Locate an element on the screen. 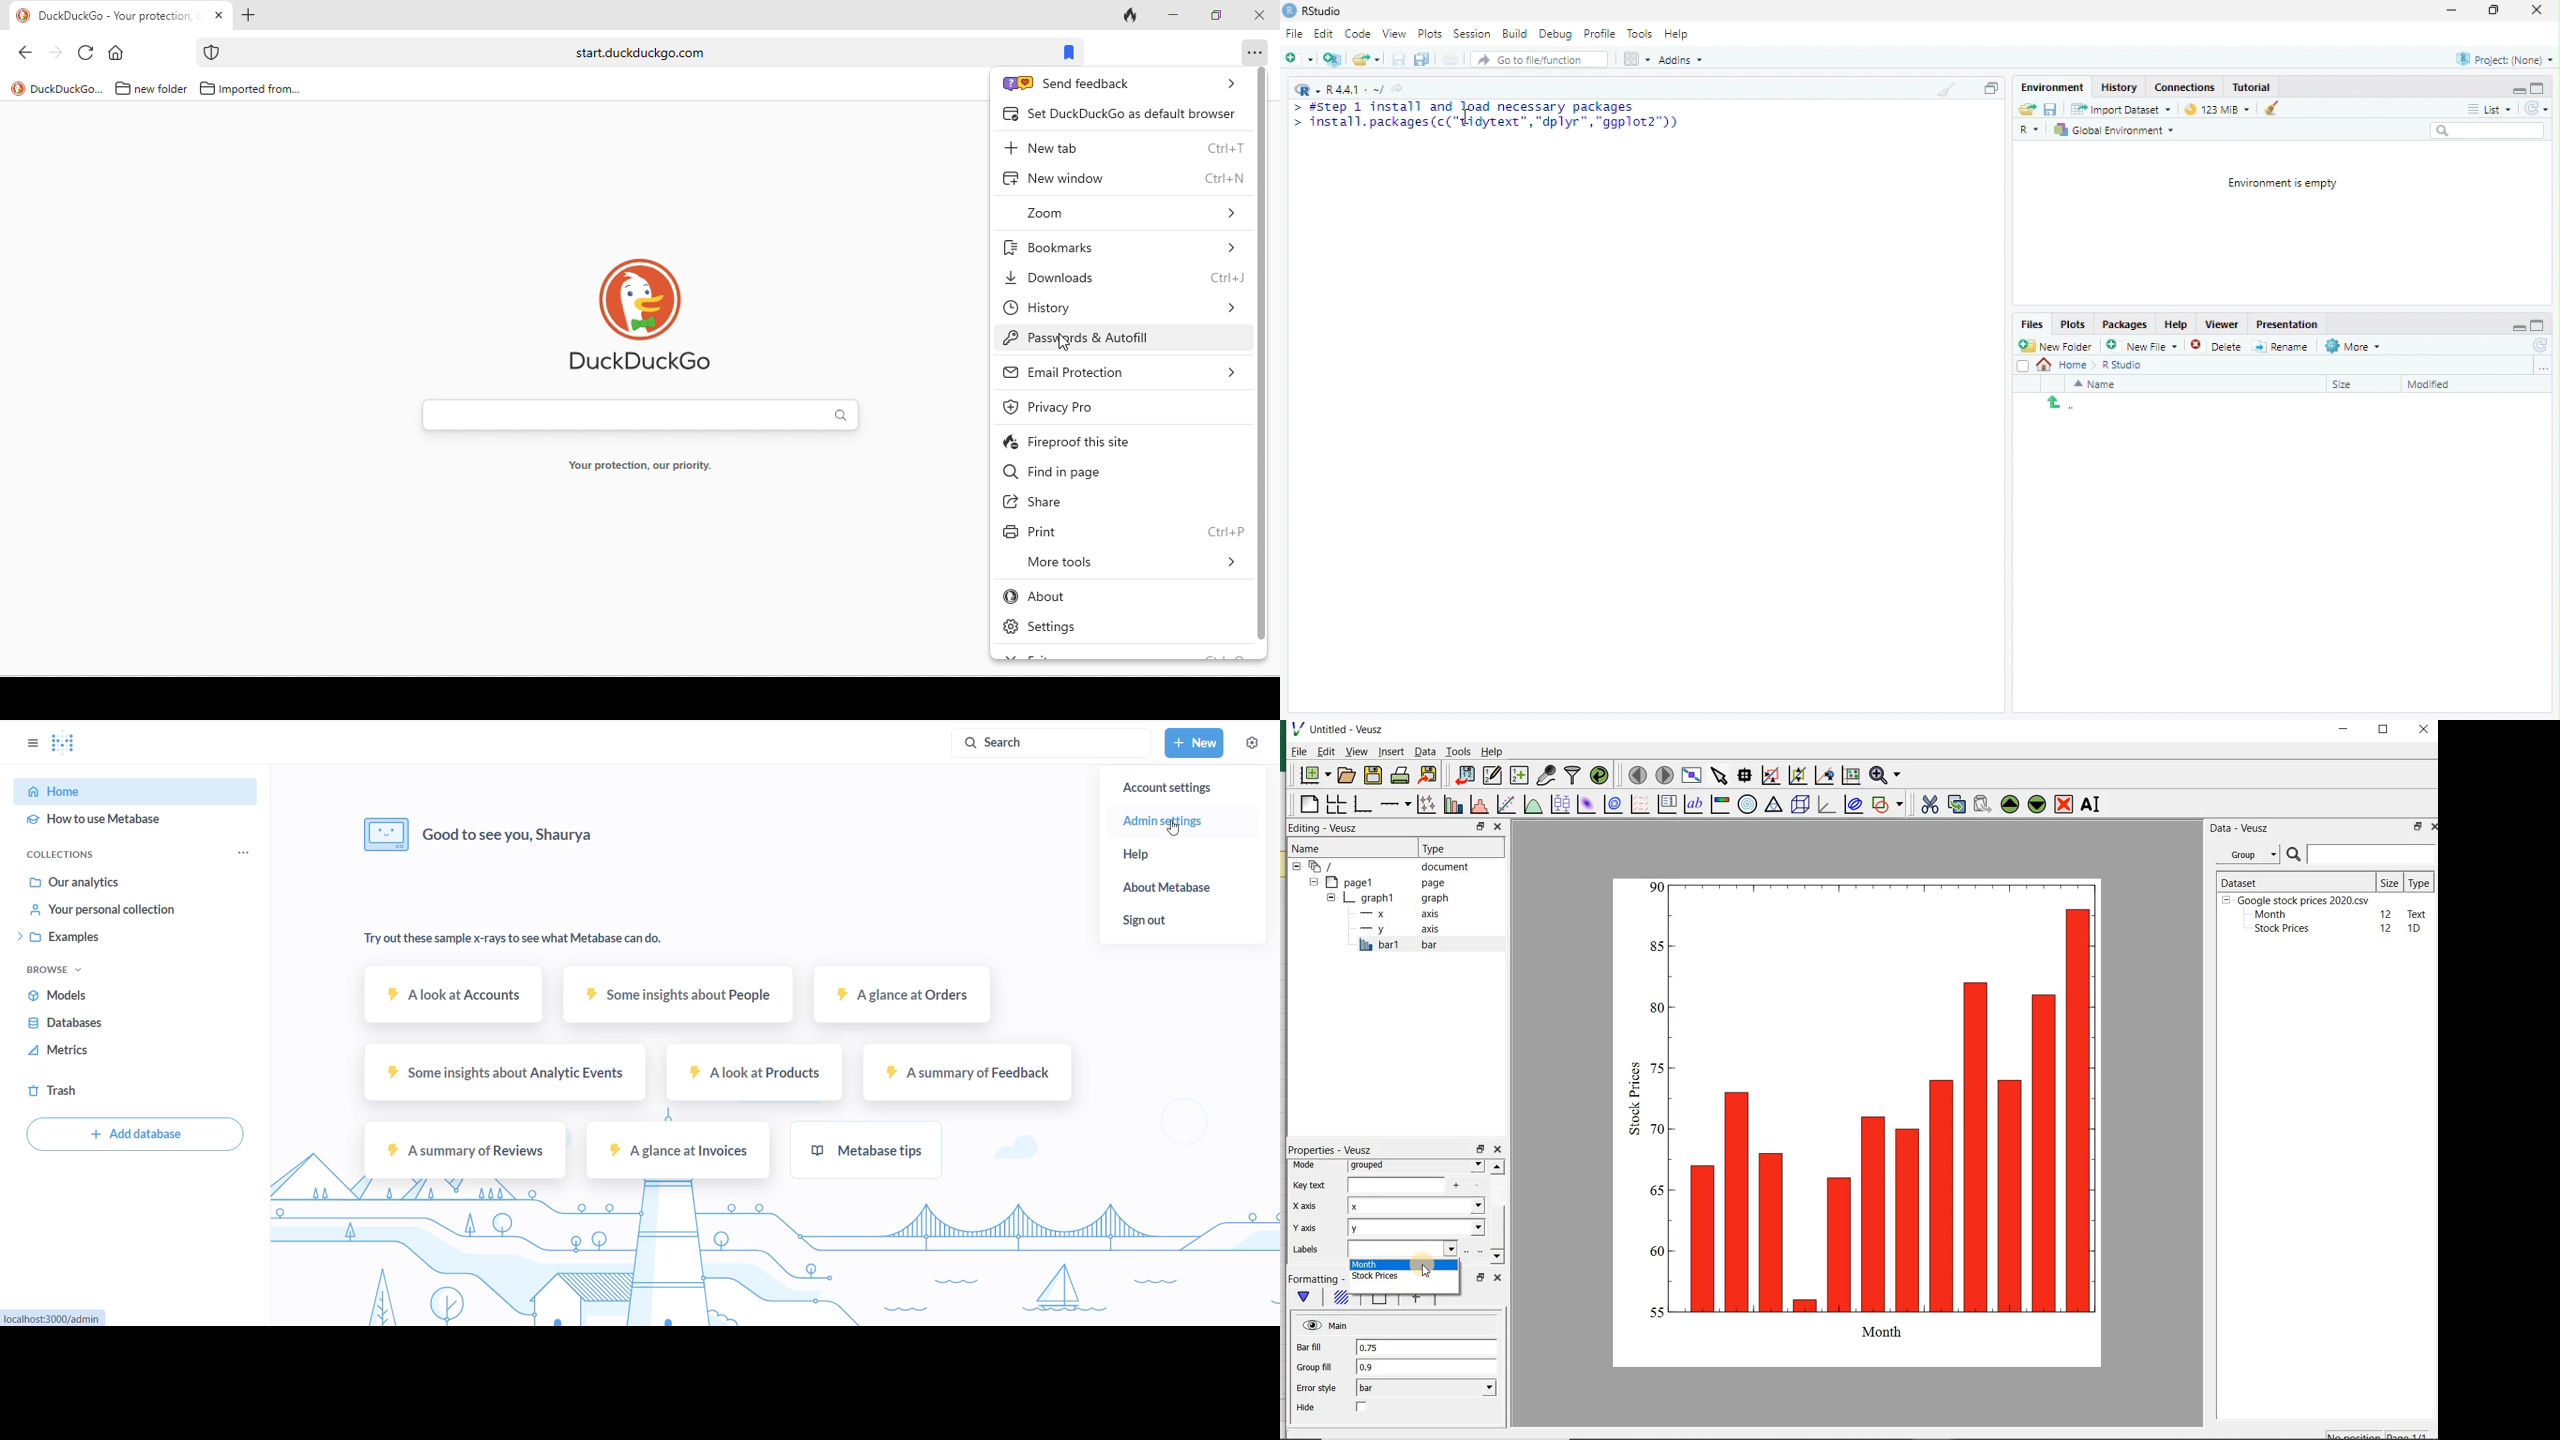 This screenshot has width=2576, height=1456. click or draw a rectangle to zoom graph axes is located at coordinates (1770, 775).